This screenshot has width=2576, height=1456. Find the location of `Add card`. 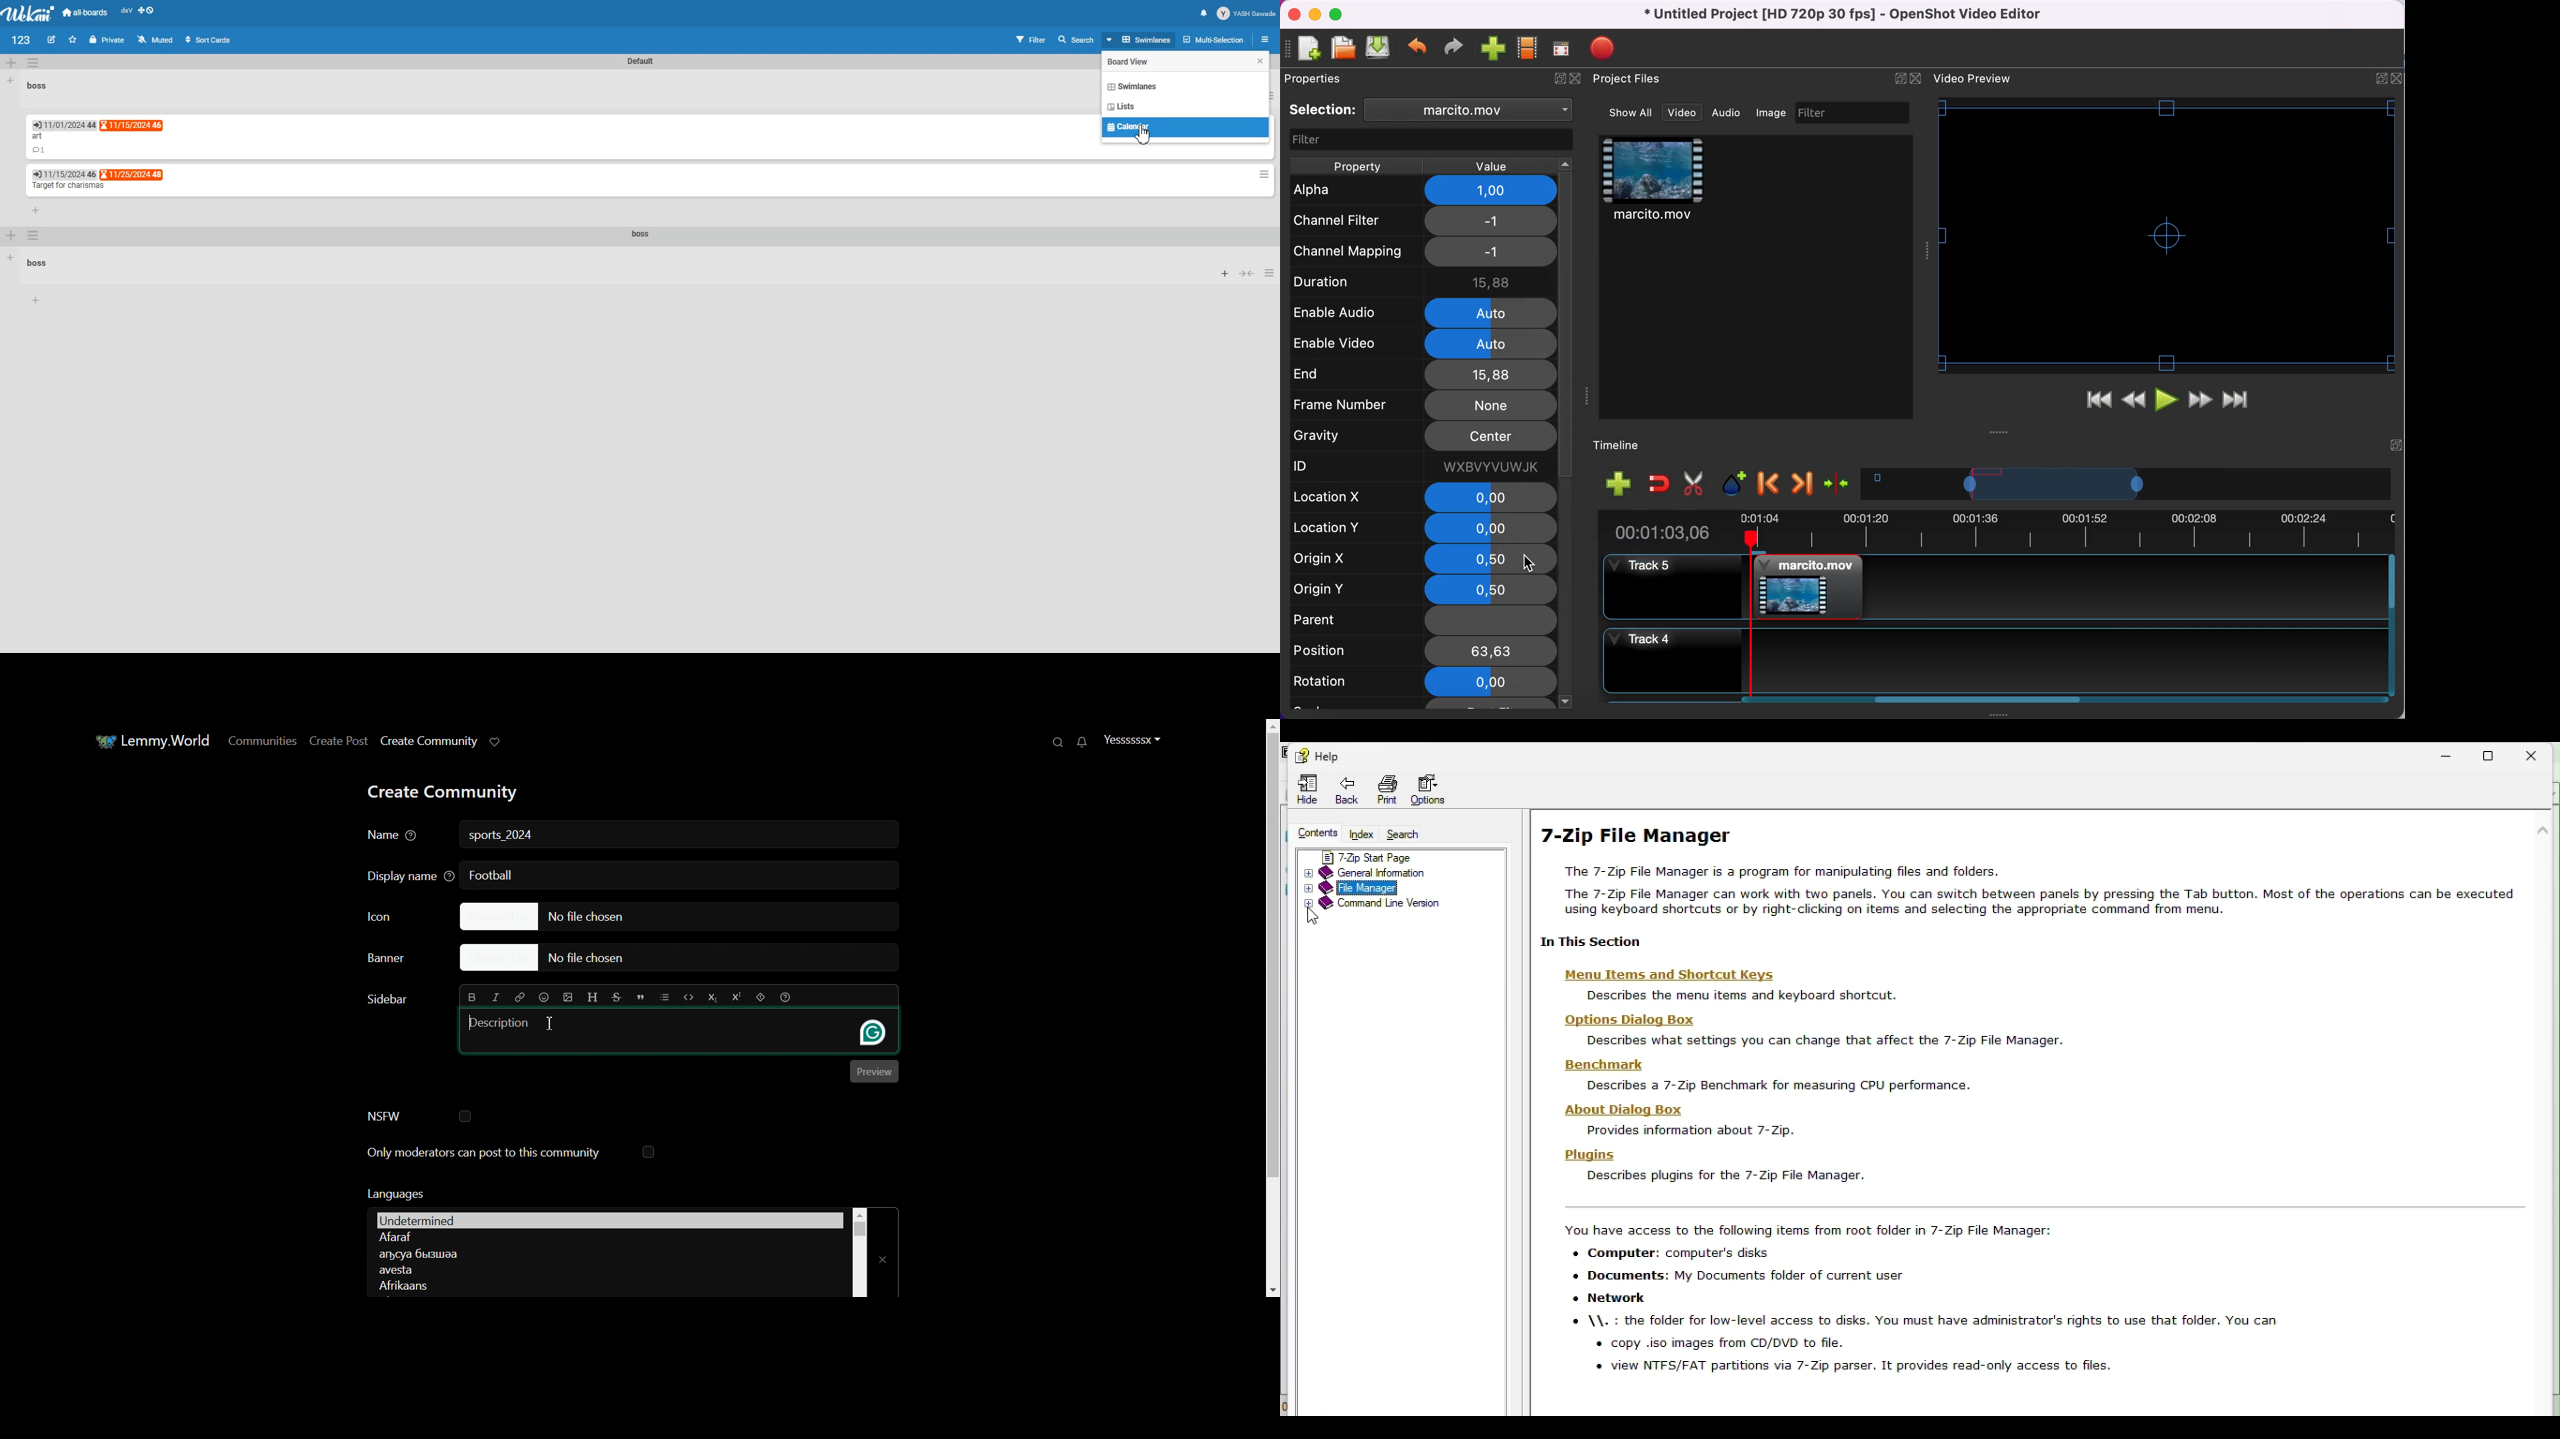

Add card is located at coordinates (1225, 273).